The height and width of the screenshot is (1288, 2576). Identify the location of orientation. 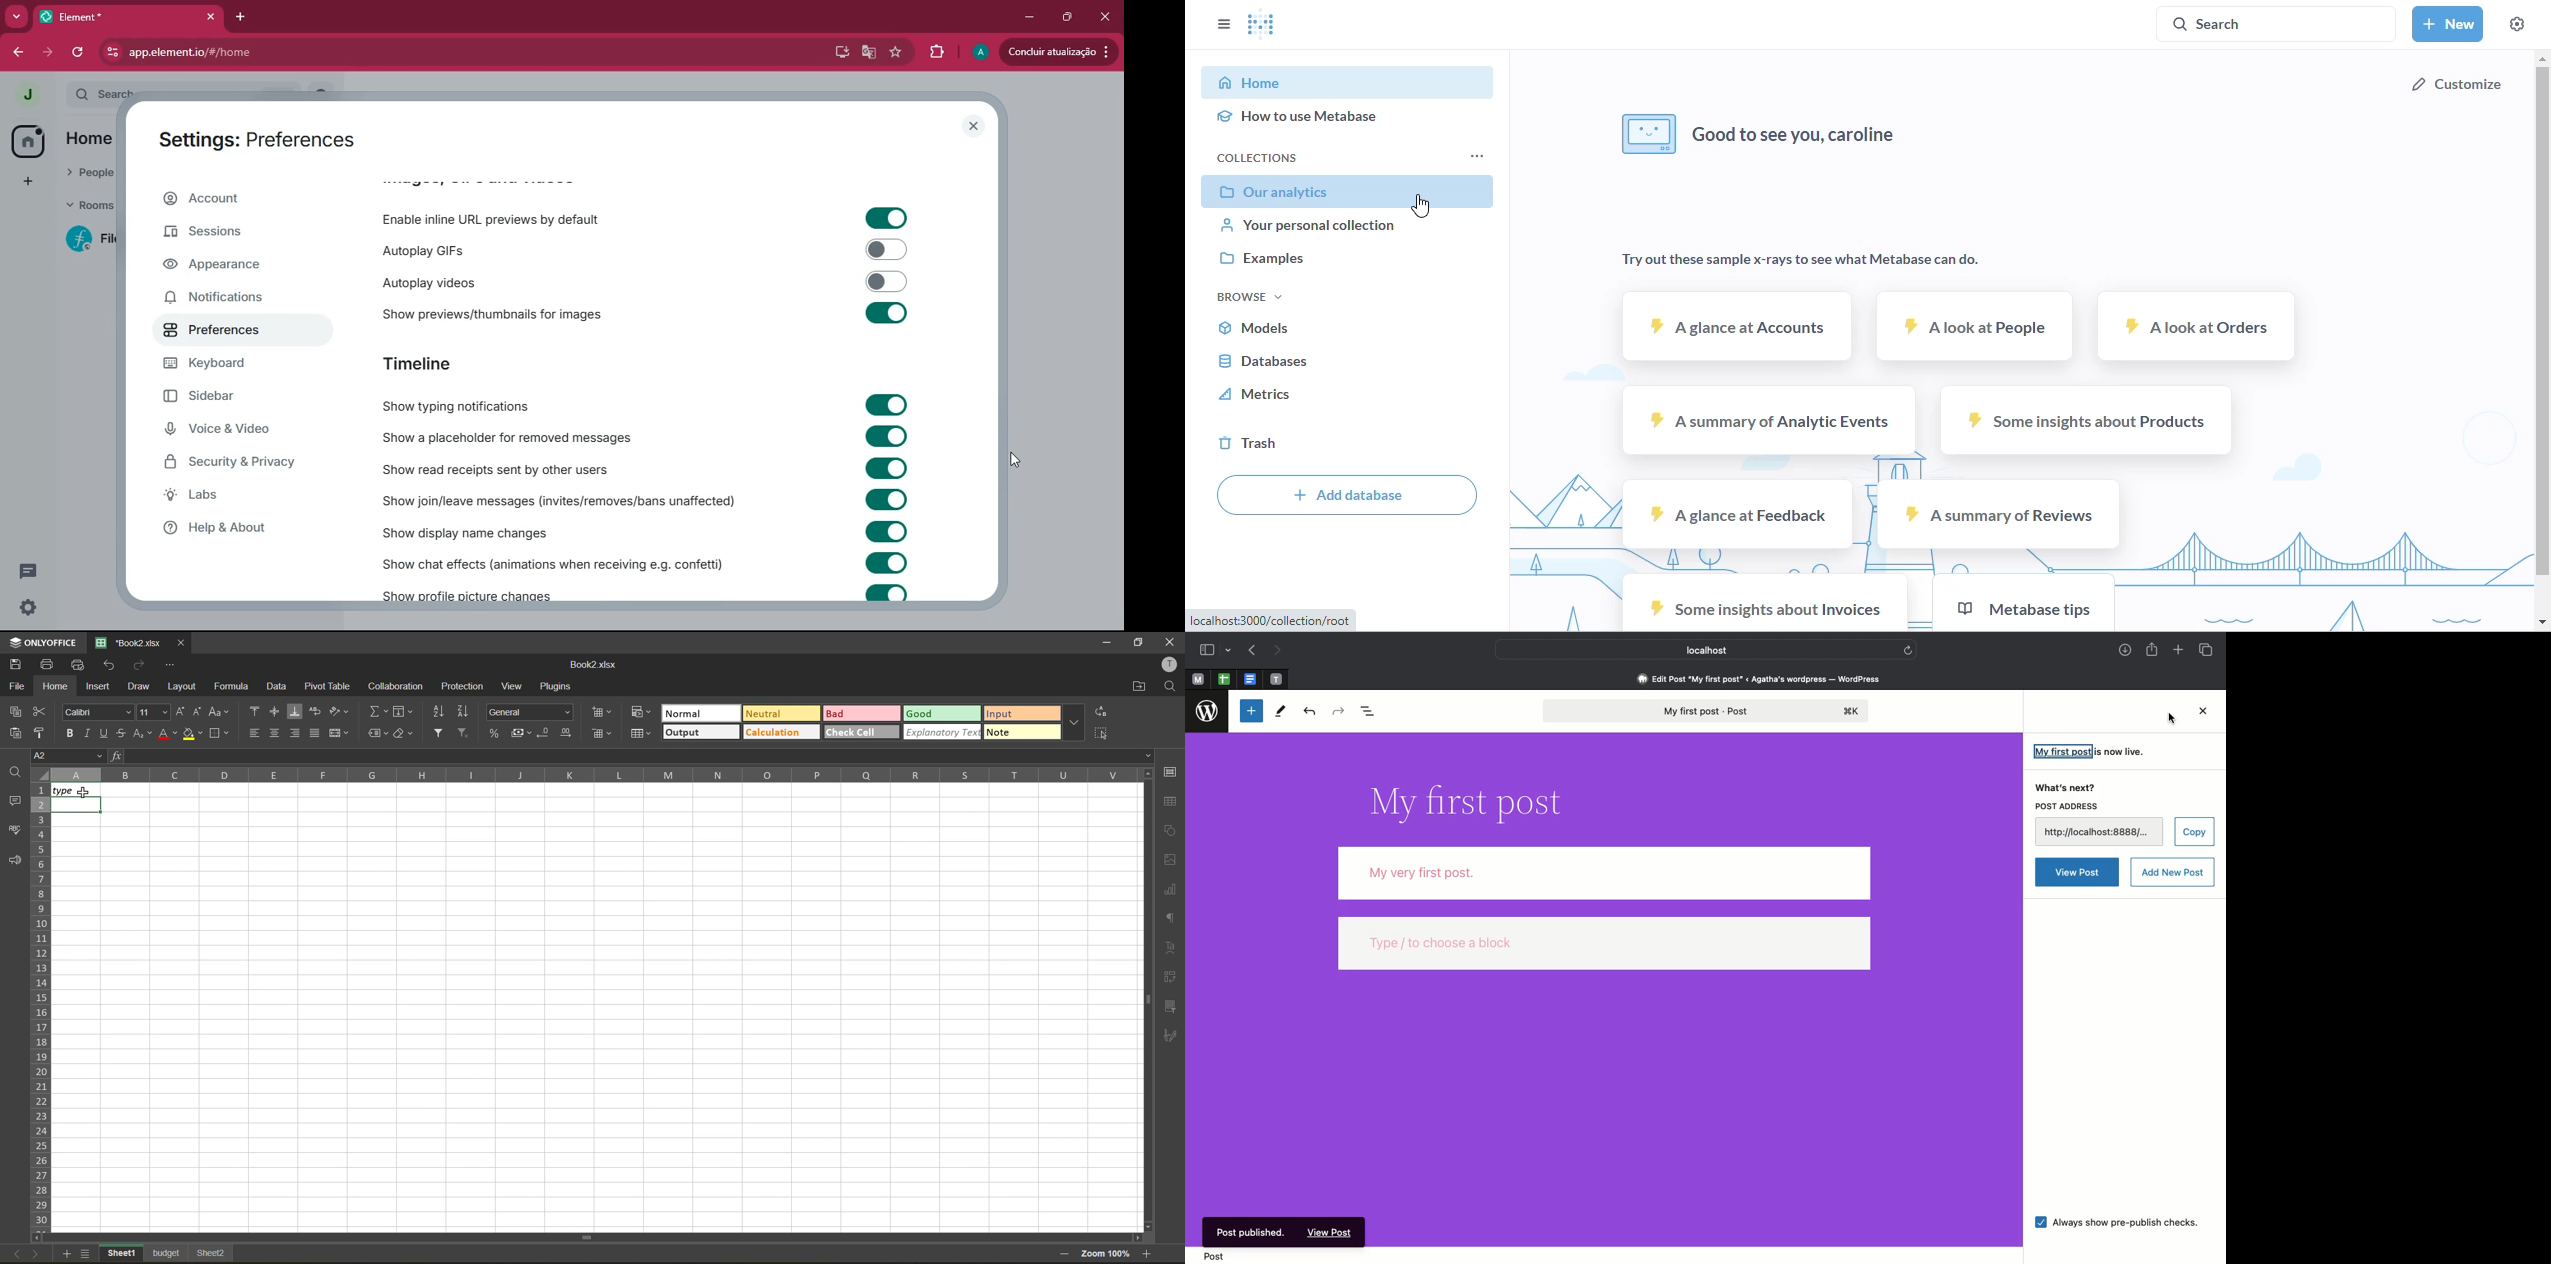
(339, 711).